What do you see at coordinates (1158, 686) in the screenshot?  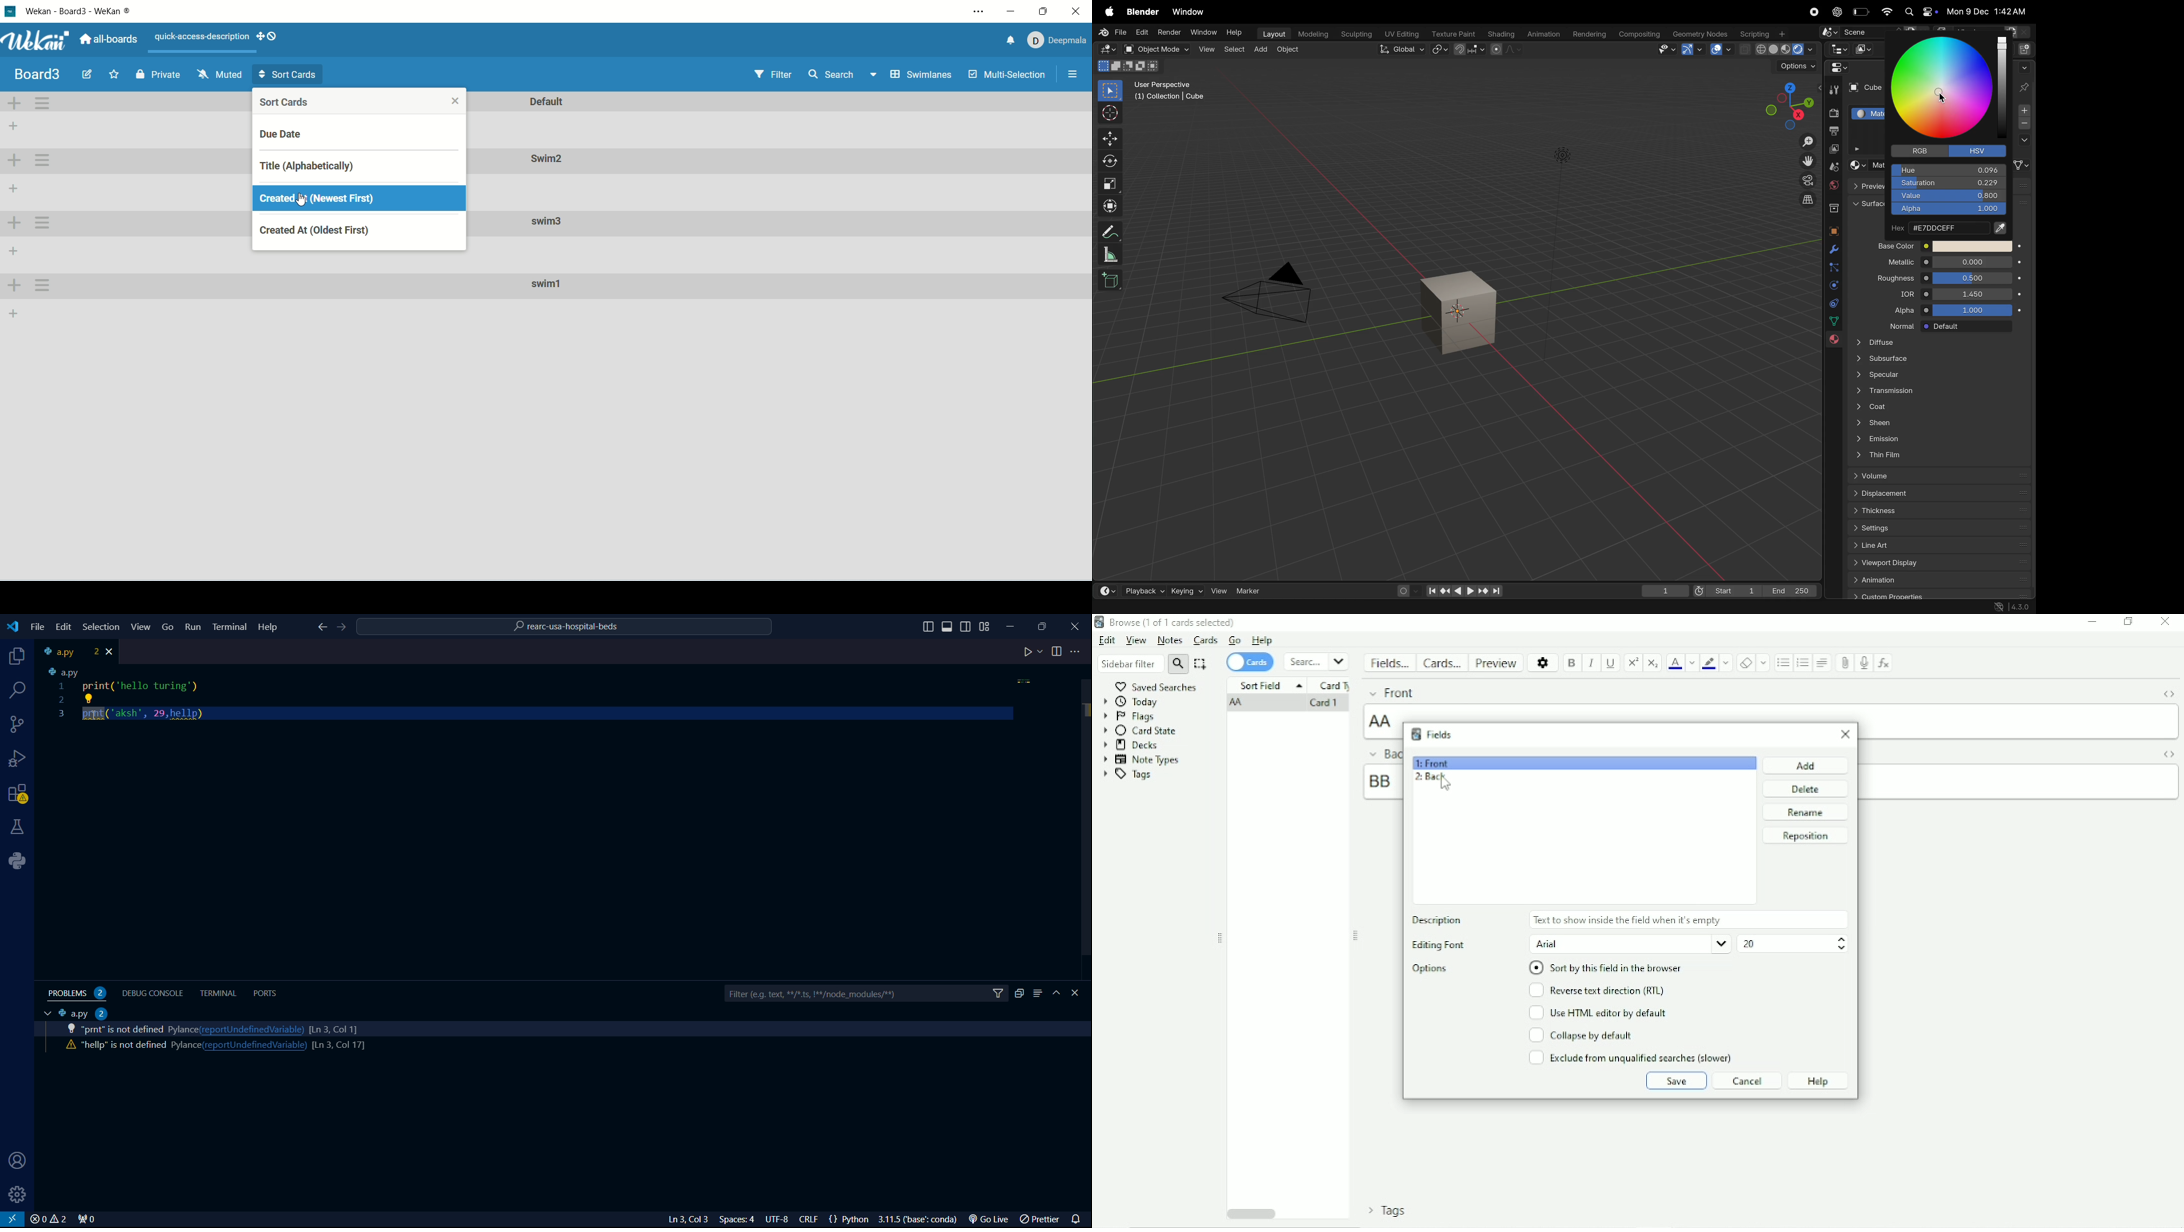 I see `Saved Searches` at bounding box center [1158, 686].